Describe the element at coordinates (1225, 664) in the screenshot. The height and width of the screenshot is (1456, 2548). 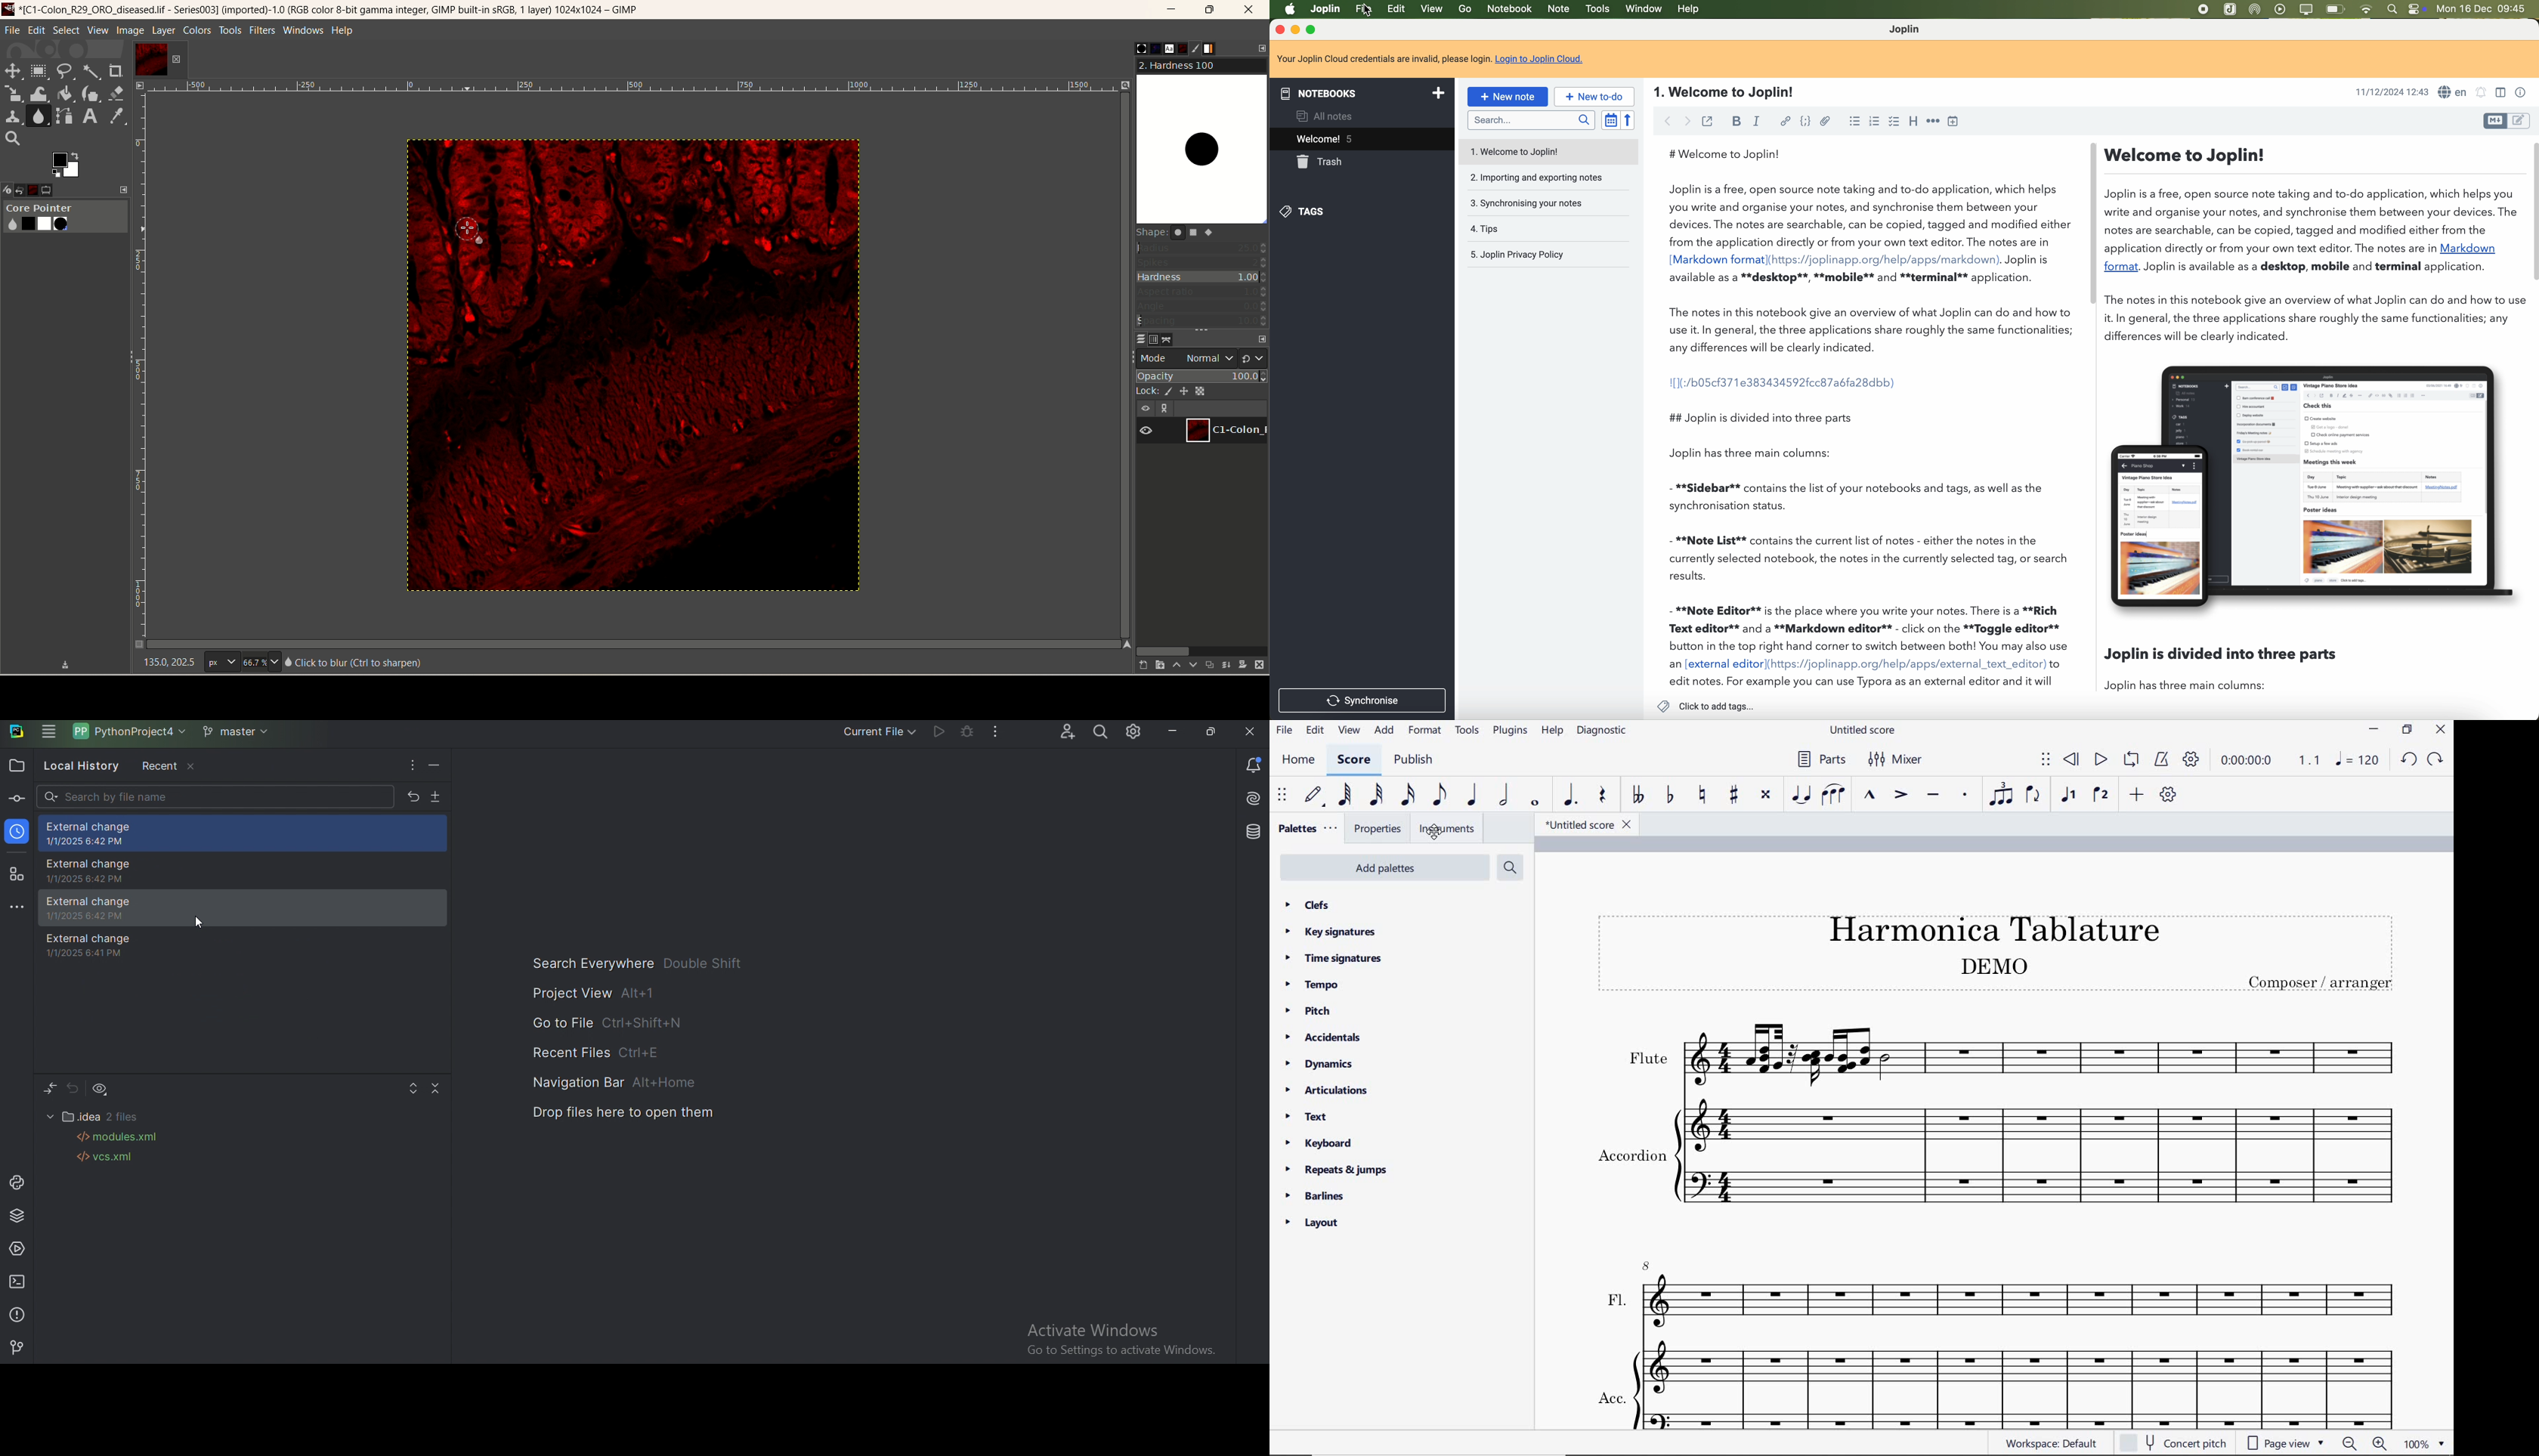
I see `merge this layer` at that location.